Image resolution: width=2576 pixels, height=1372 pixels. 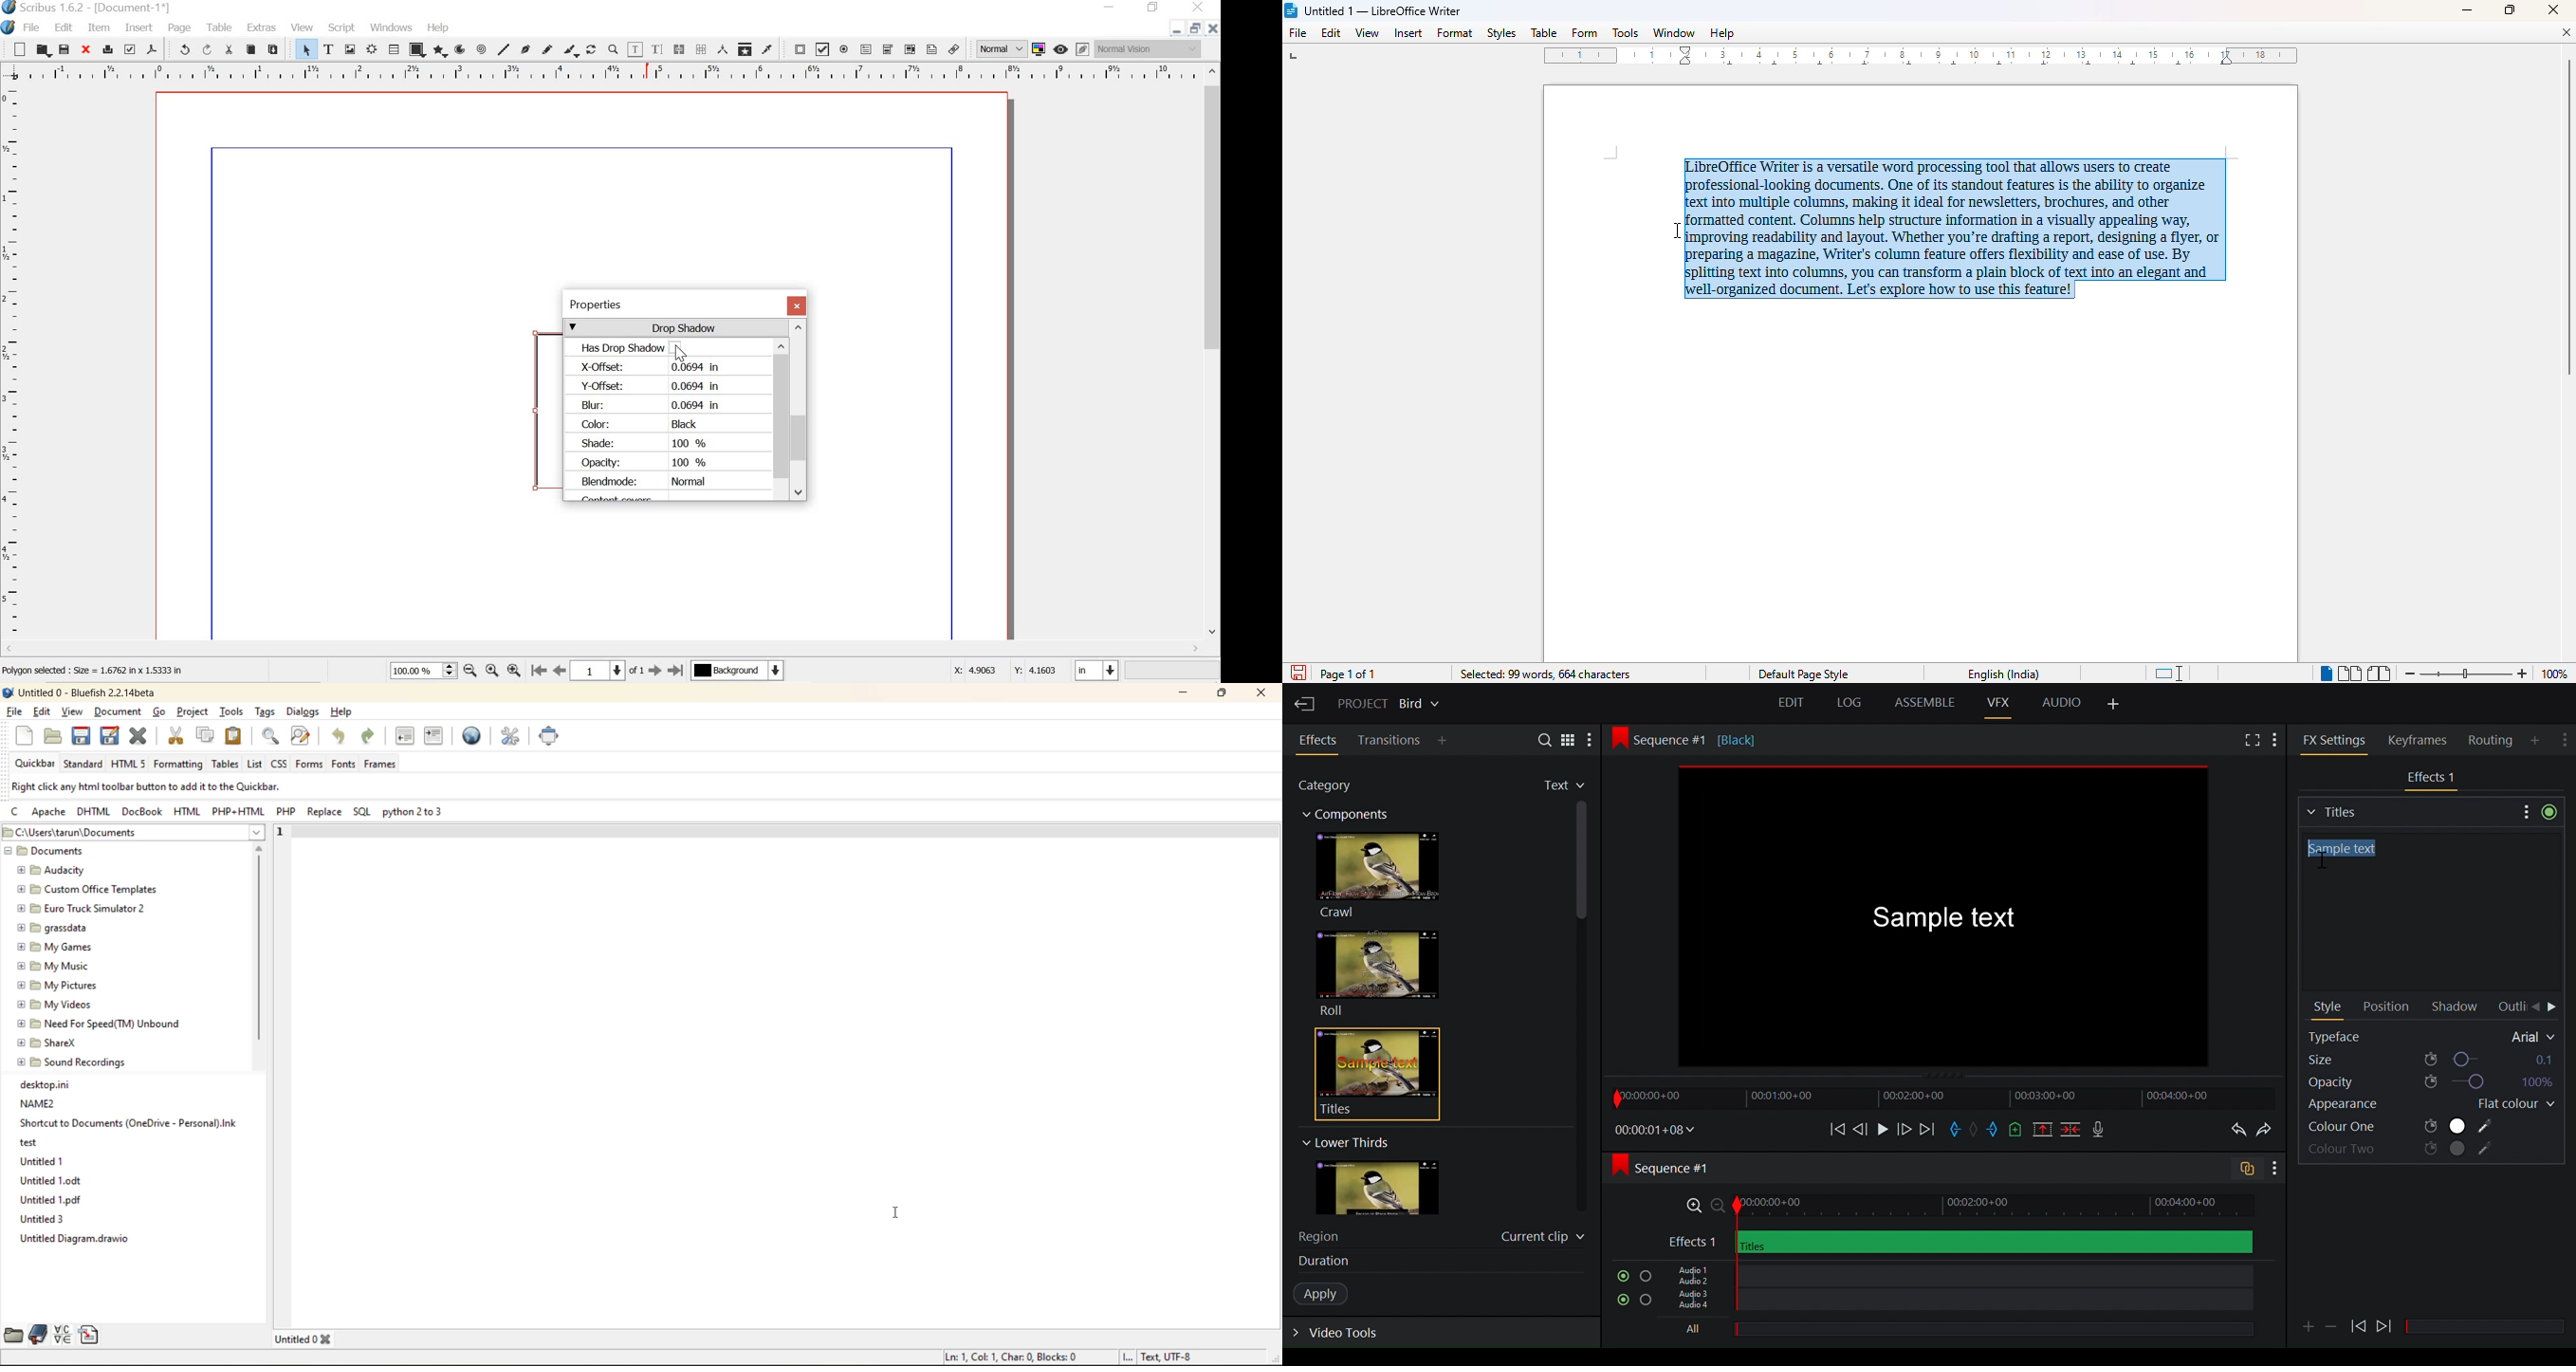 What do you see at coordinates (2423, 740) in the screenshot?
I see `Keyframes` at bounding box center [2423, 740].